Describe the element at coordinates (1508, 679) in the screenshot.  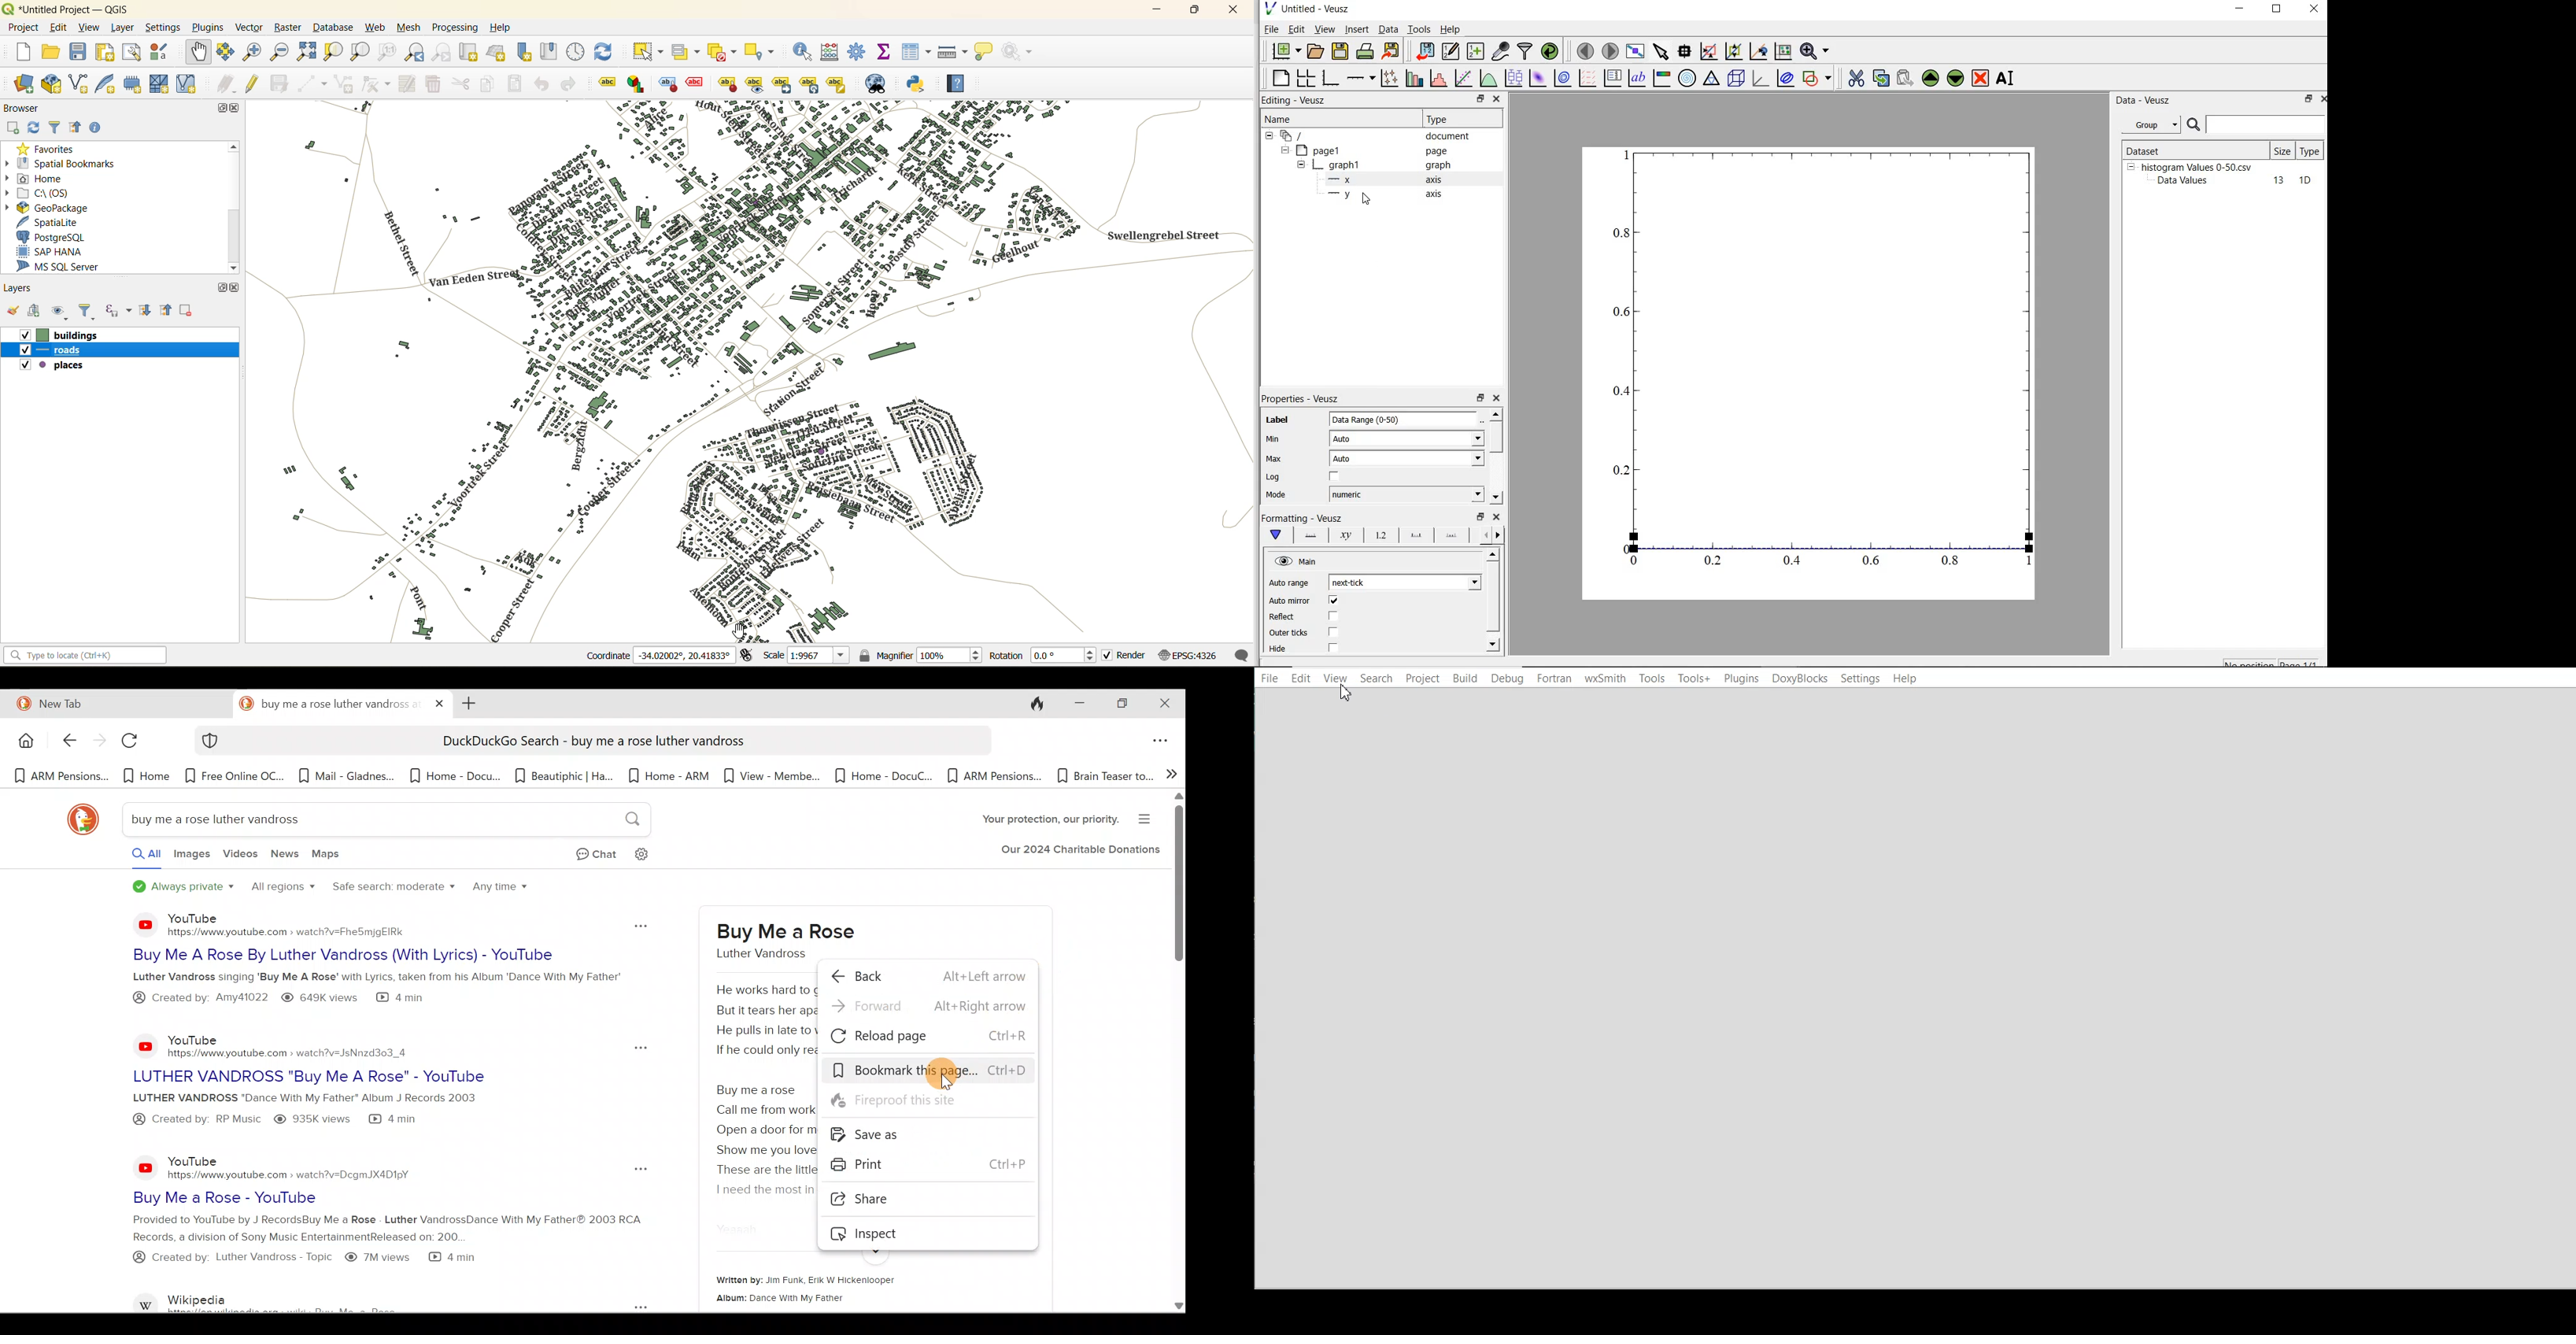
I see `Debug` at that location.